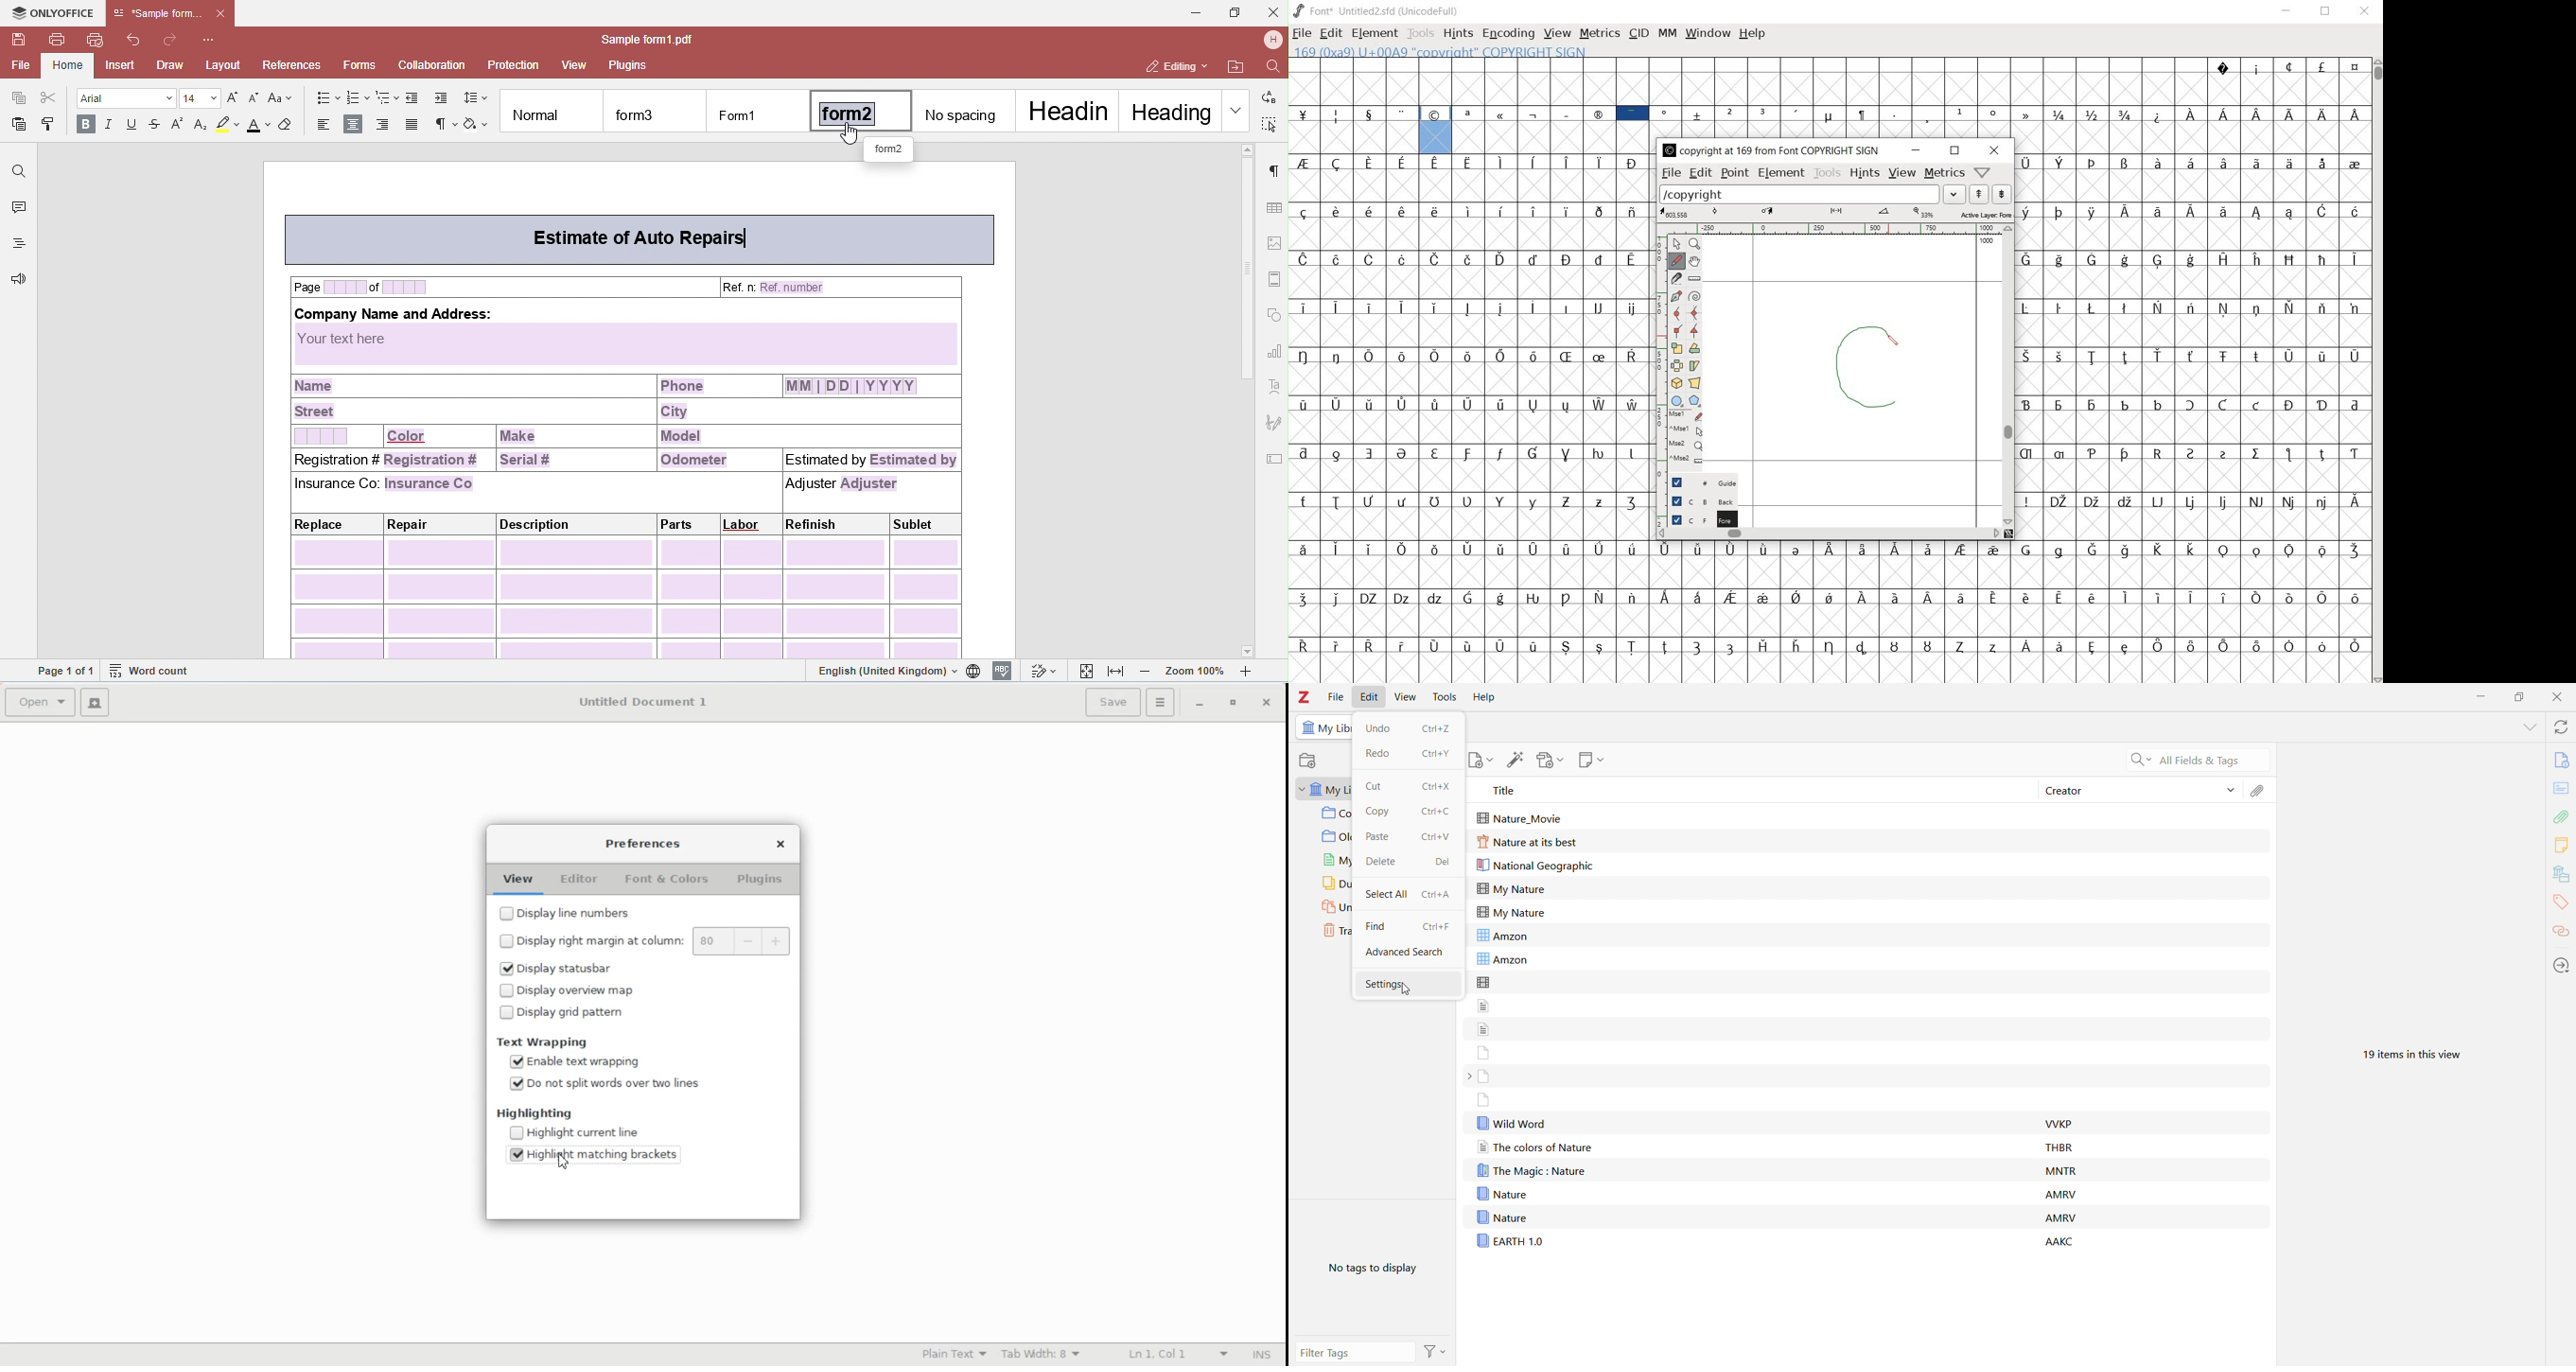  Describe the element at coordinates (1943, 172) in the screenshot. I see `metrics` at that location.